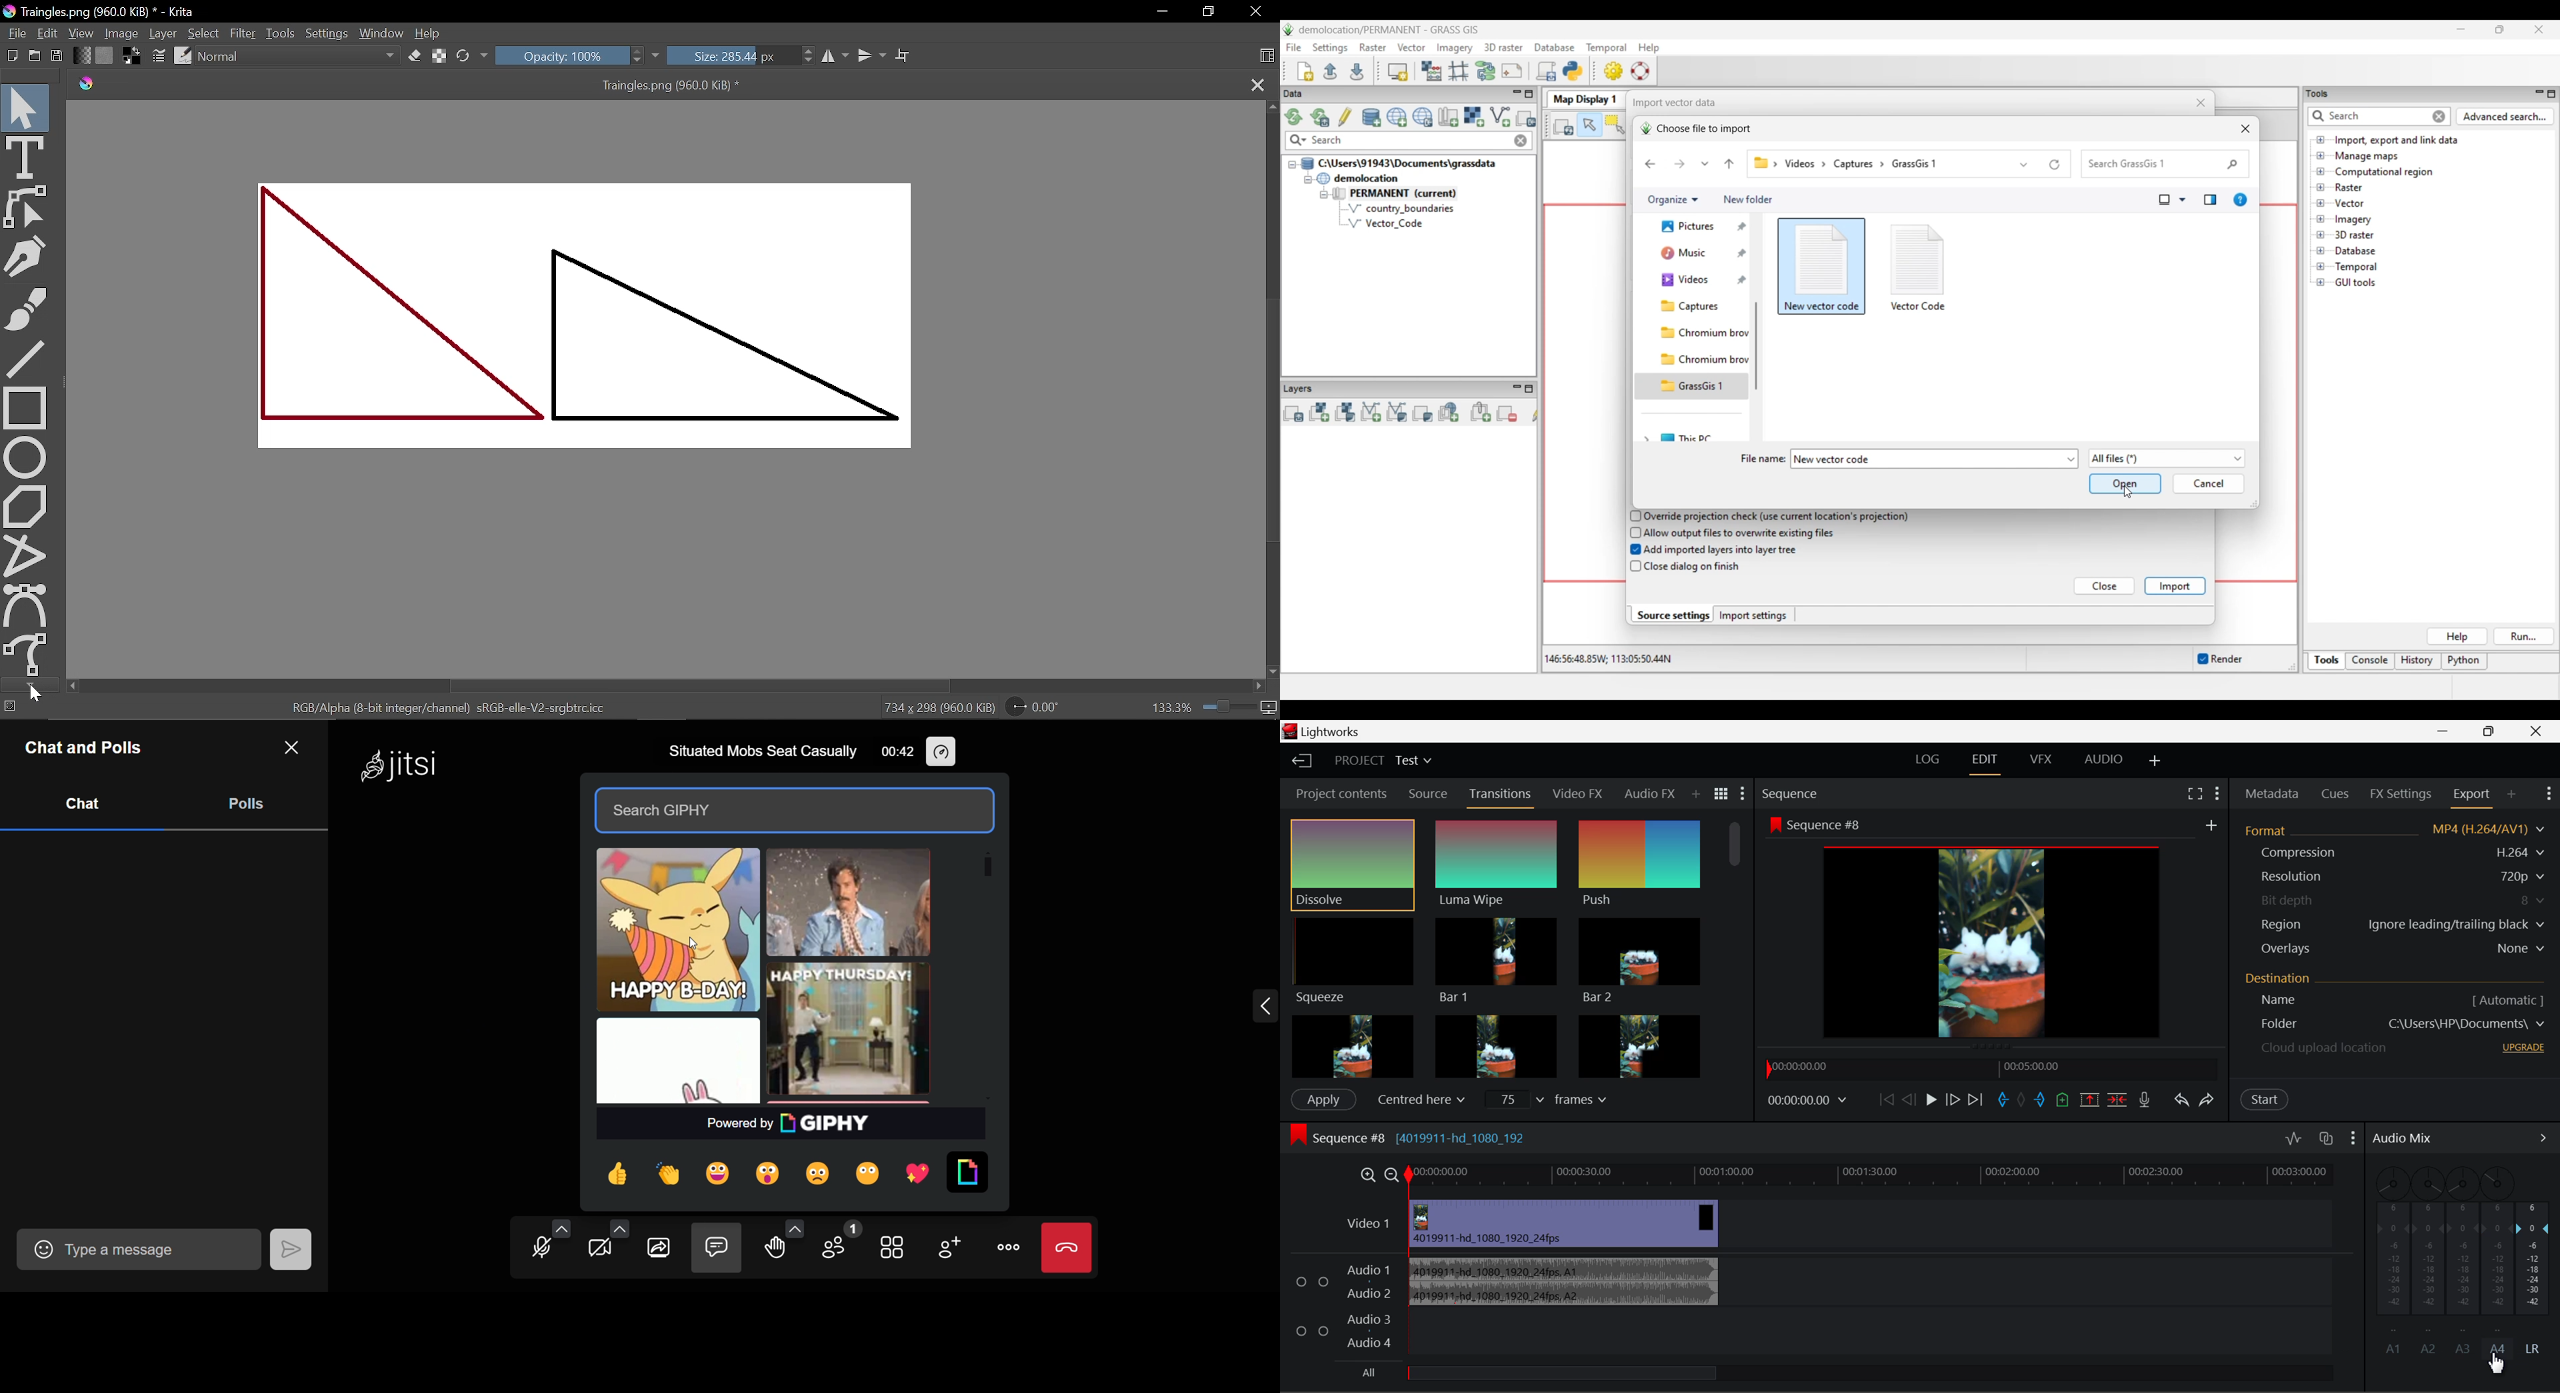 The height and width of the screenshot is (1400, 2576). I want to click on Close, so click(2537, 731).